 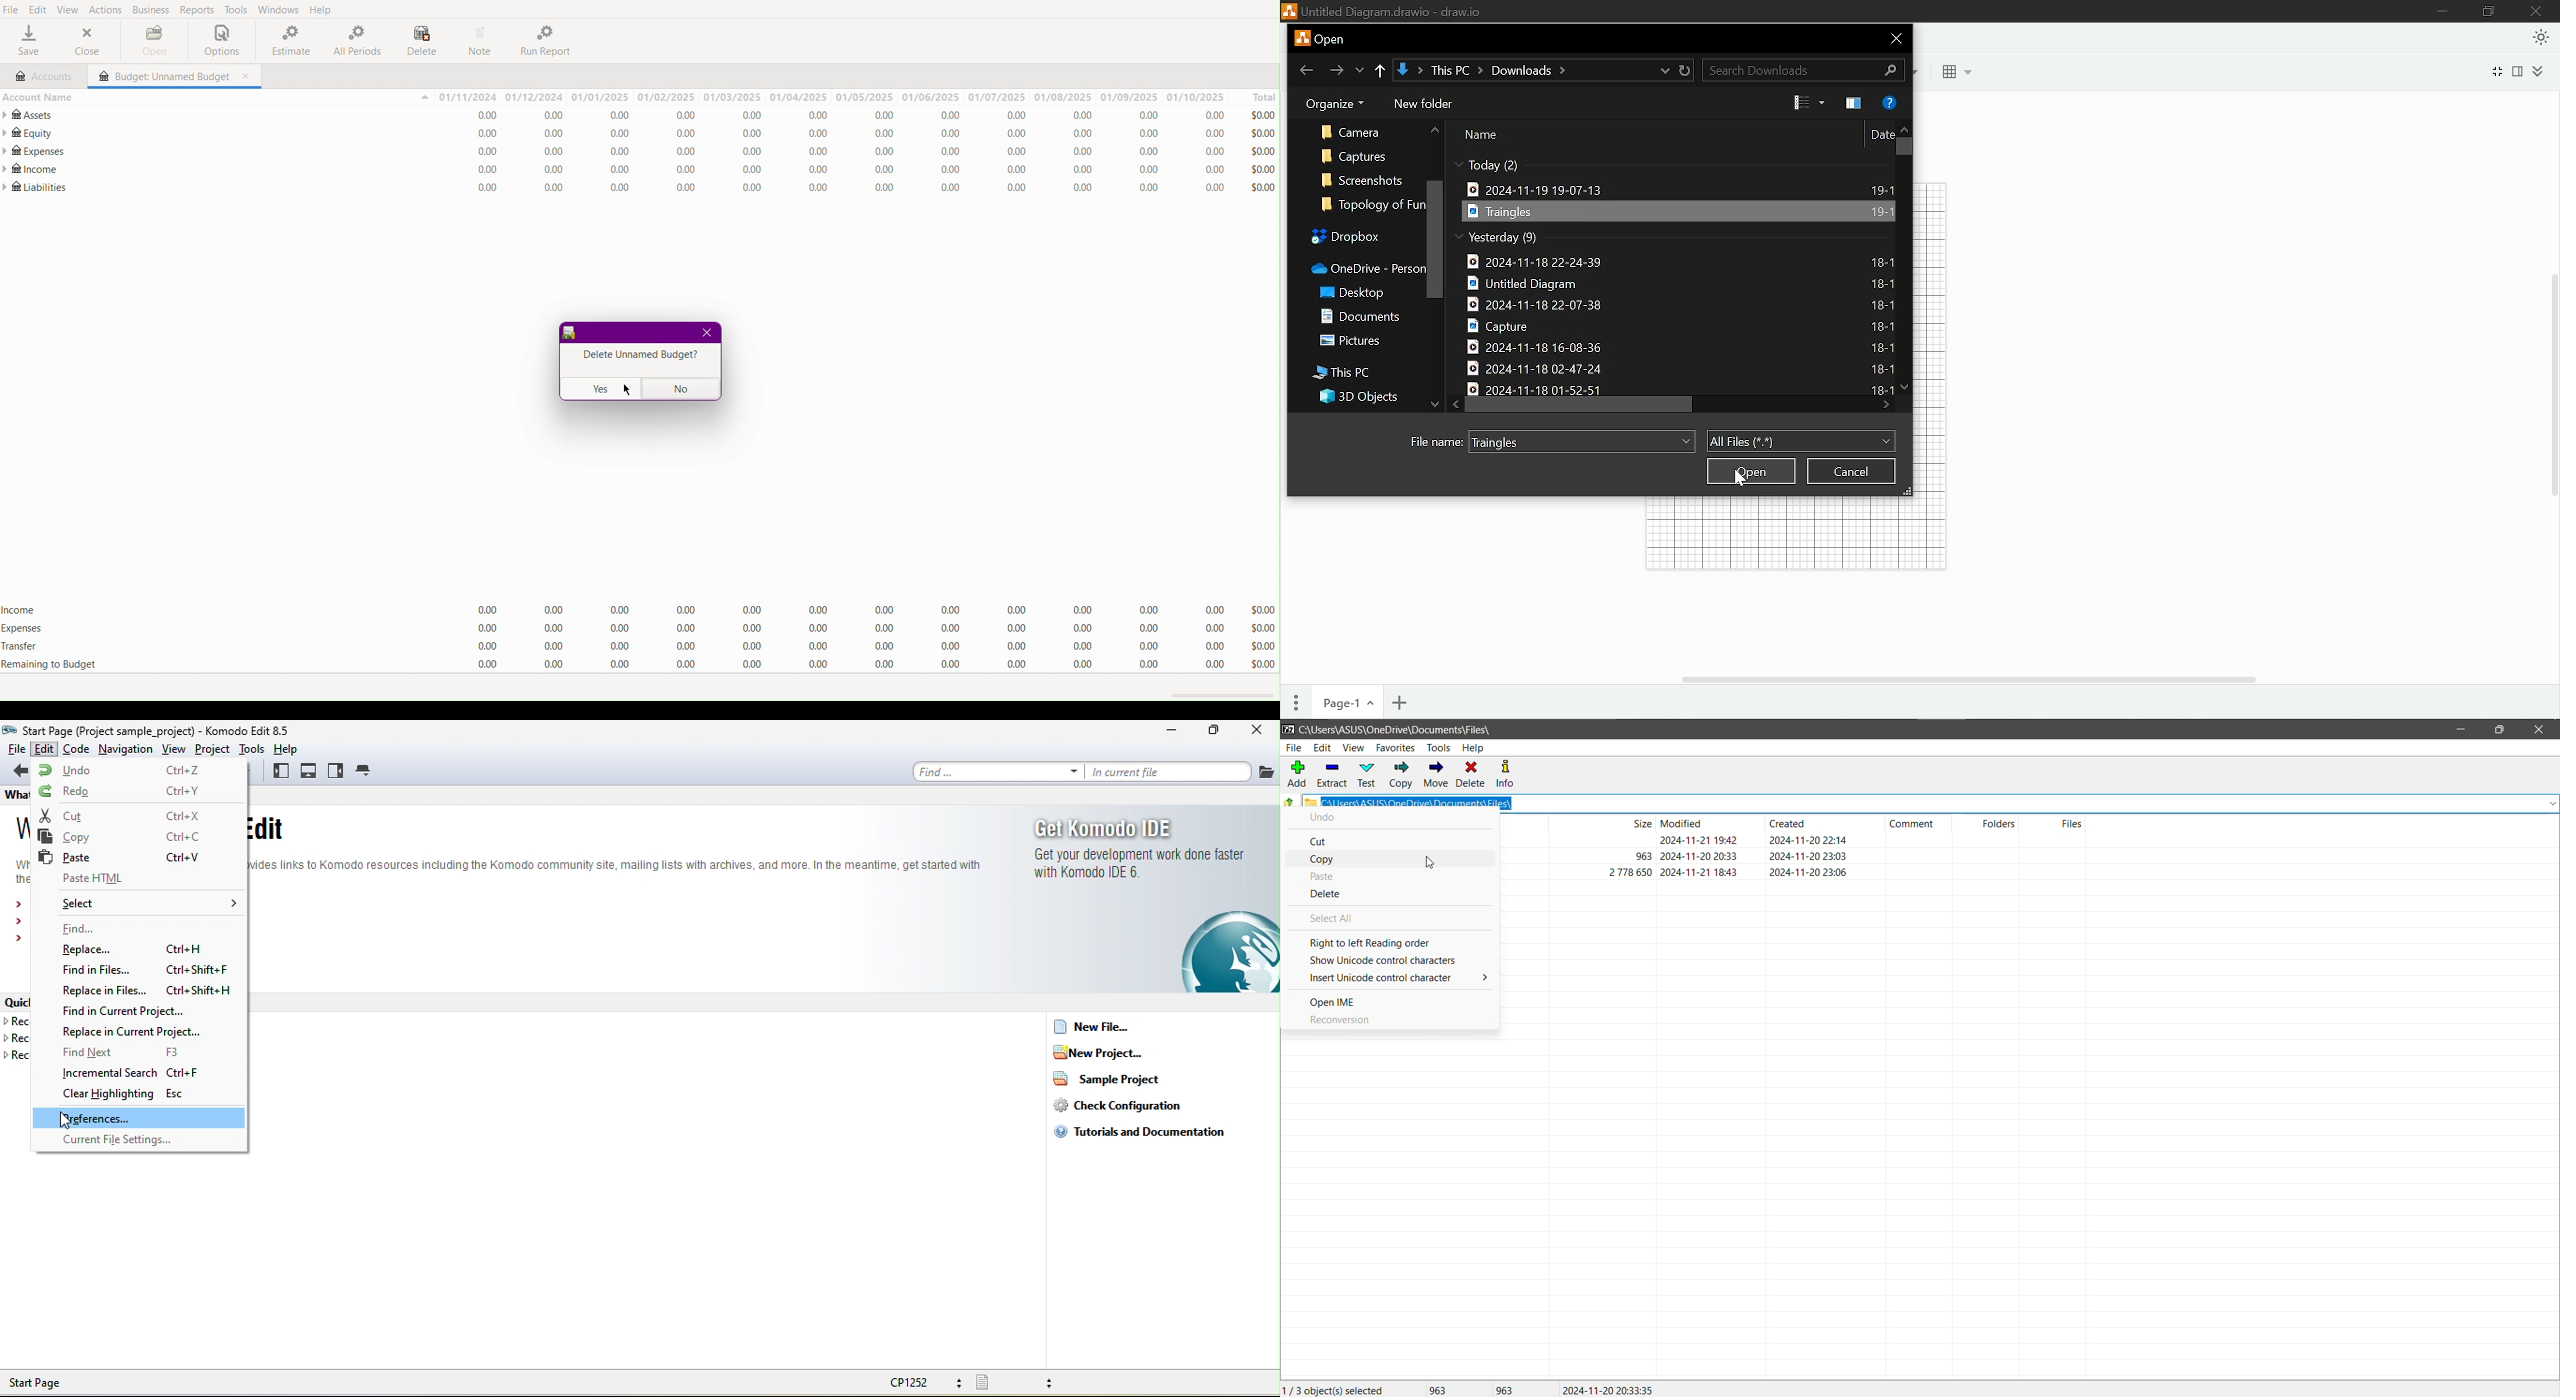 I want to click on Organize, so click(x=1332, y=105).